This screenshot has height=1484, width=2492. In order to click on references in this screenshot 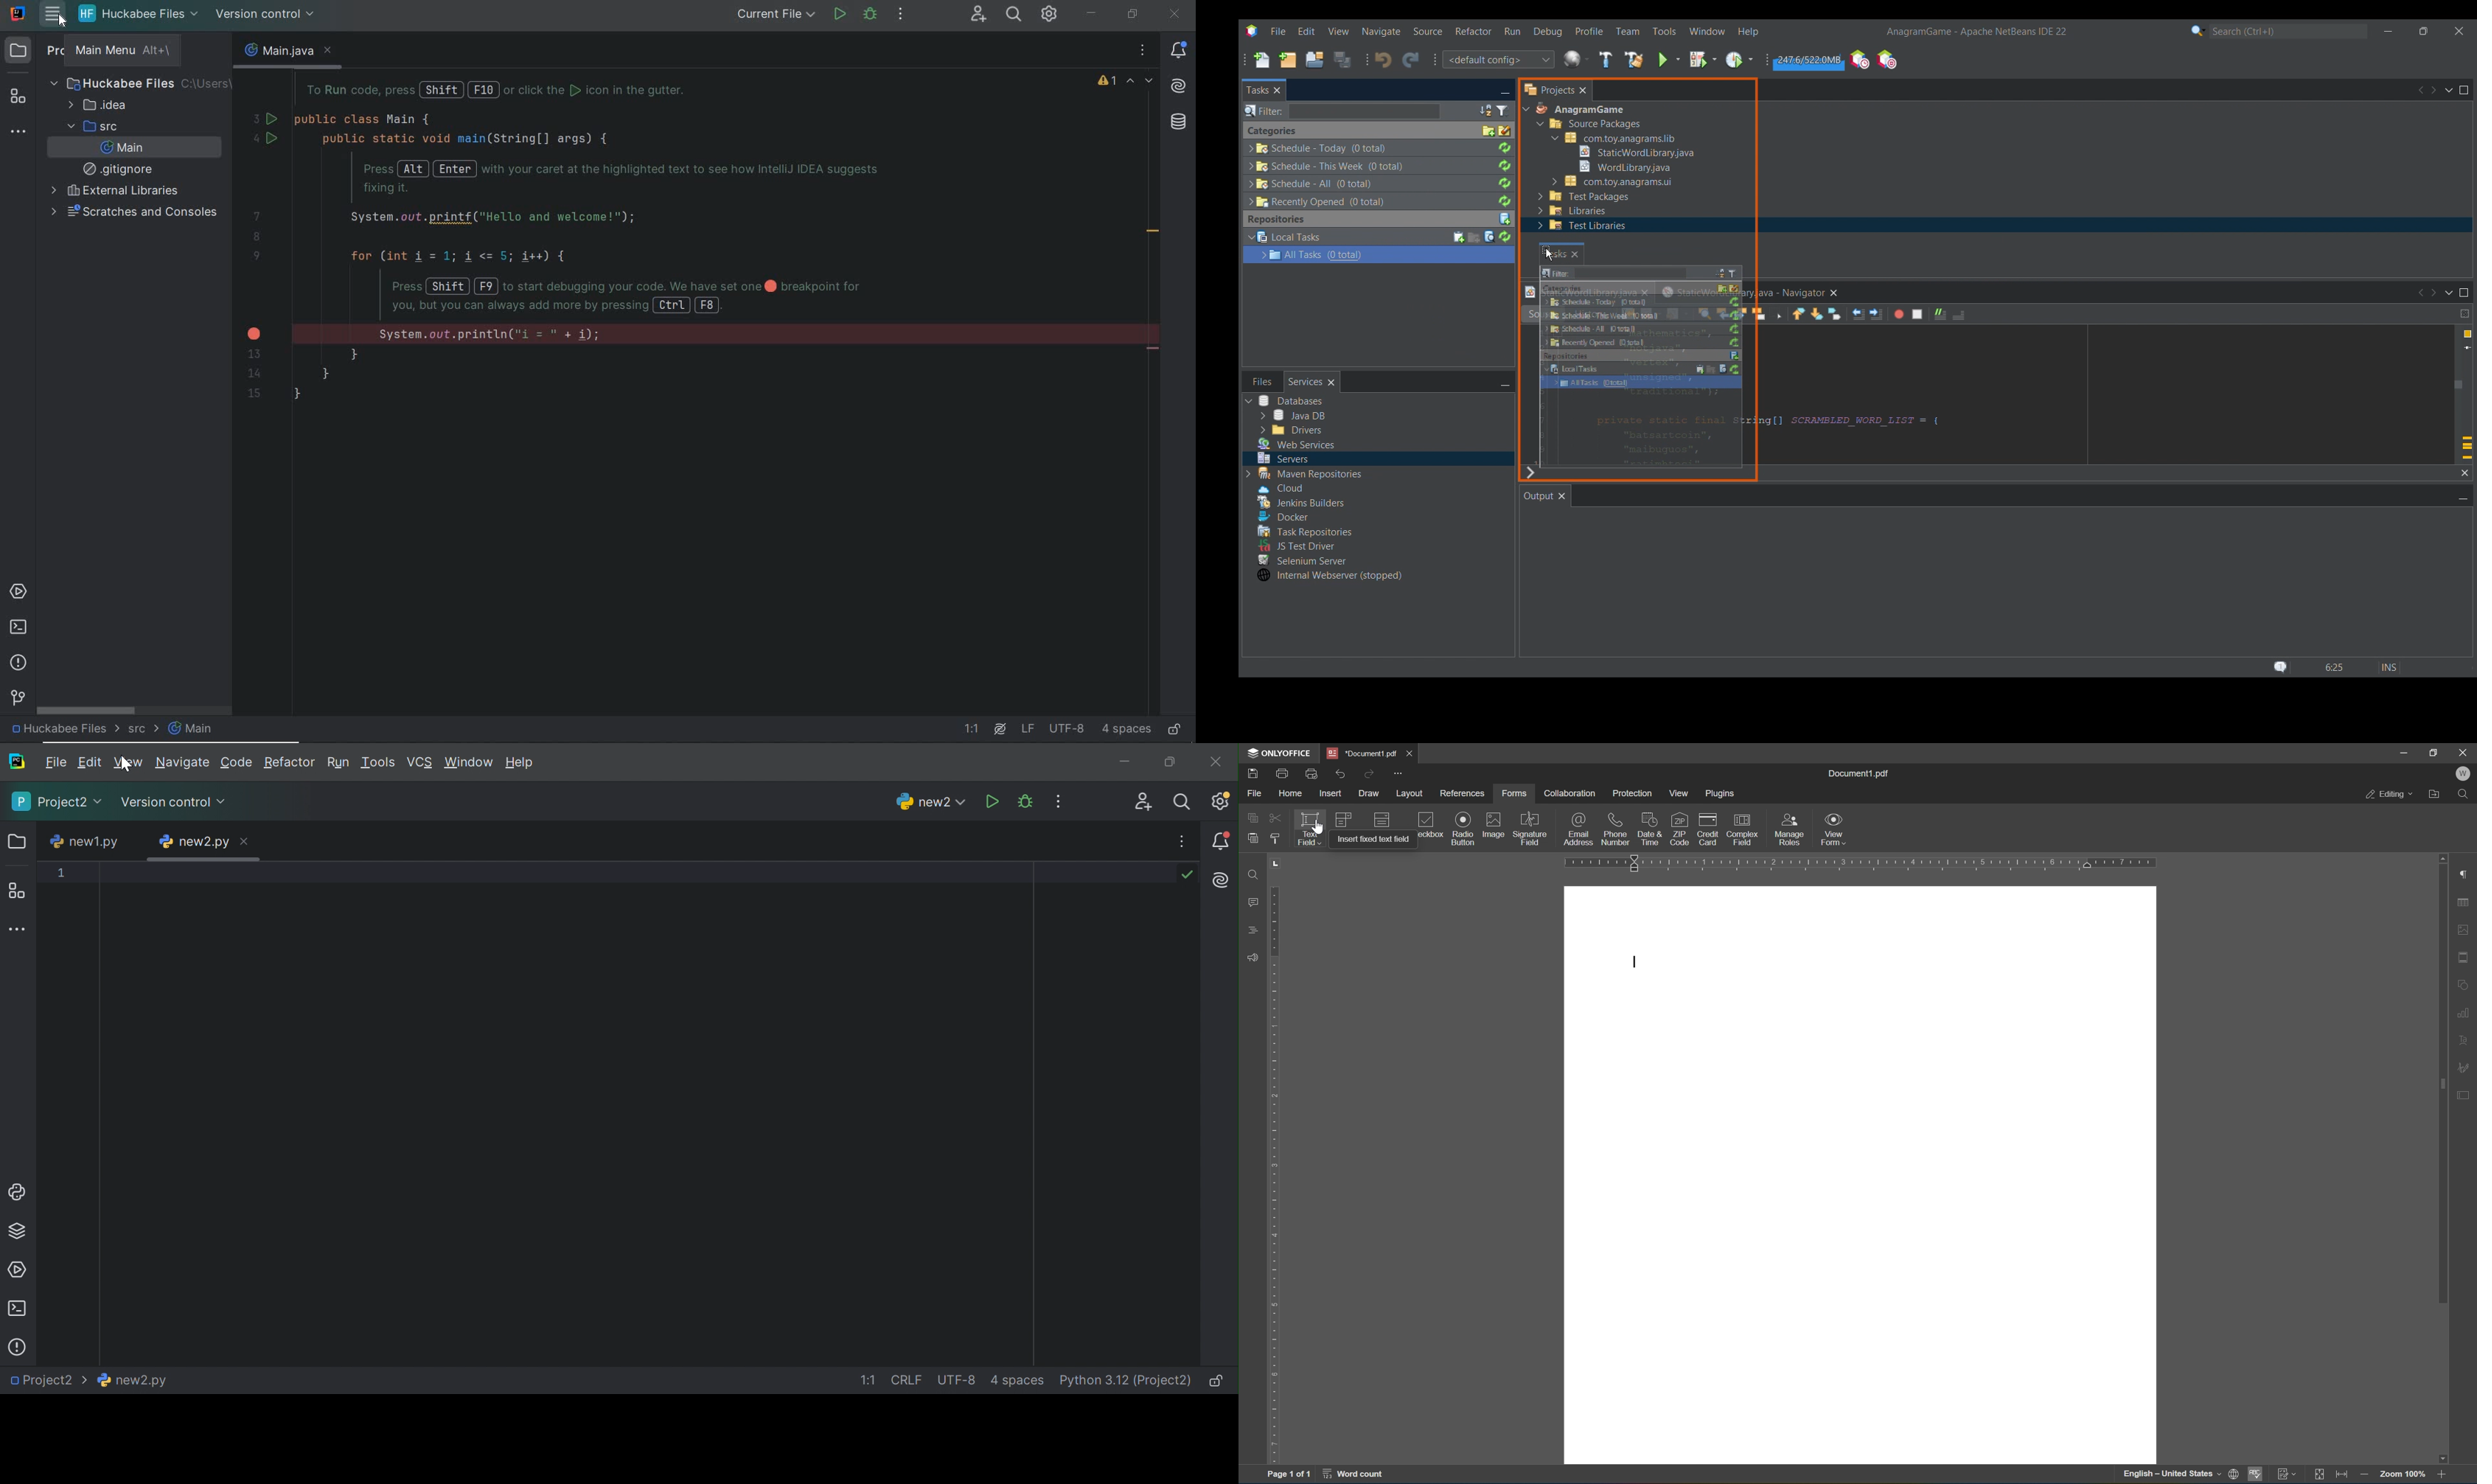, I will do `click(1464, 793)`.